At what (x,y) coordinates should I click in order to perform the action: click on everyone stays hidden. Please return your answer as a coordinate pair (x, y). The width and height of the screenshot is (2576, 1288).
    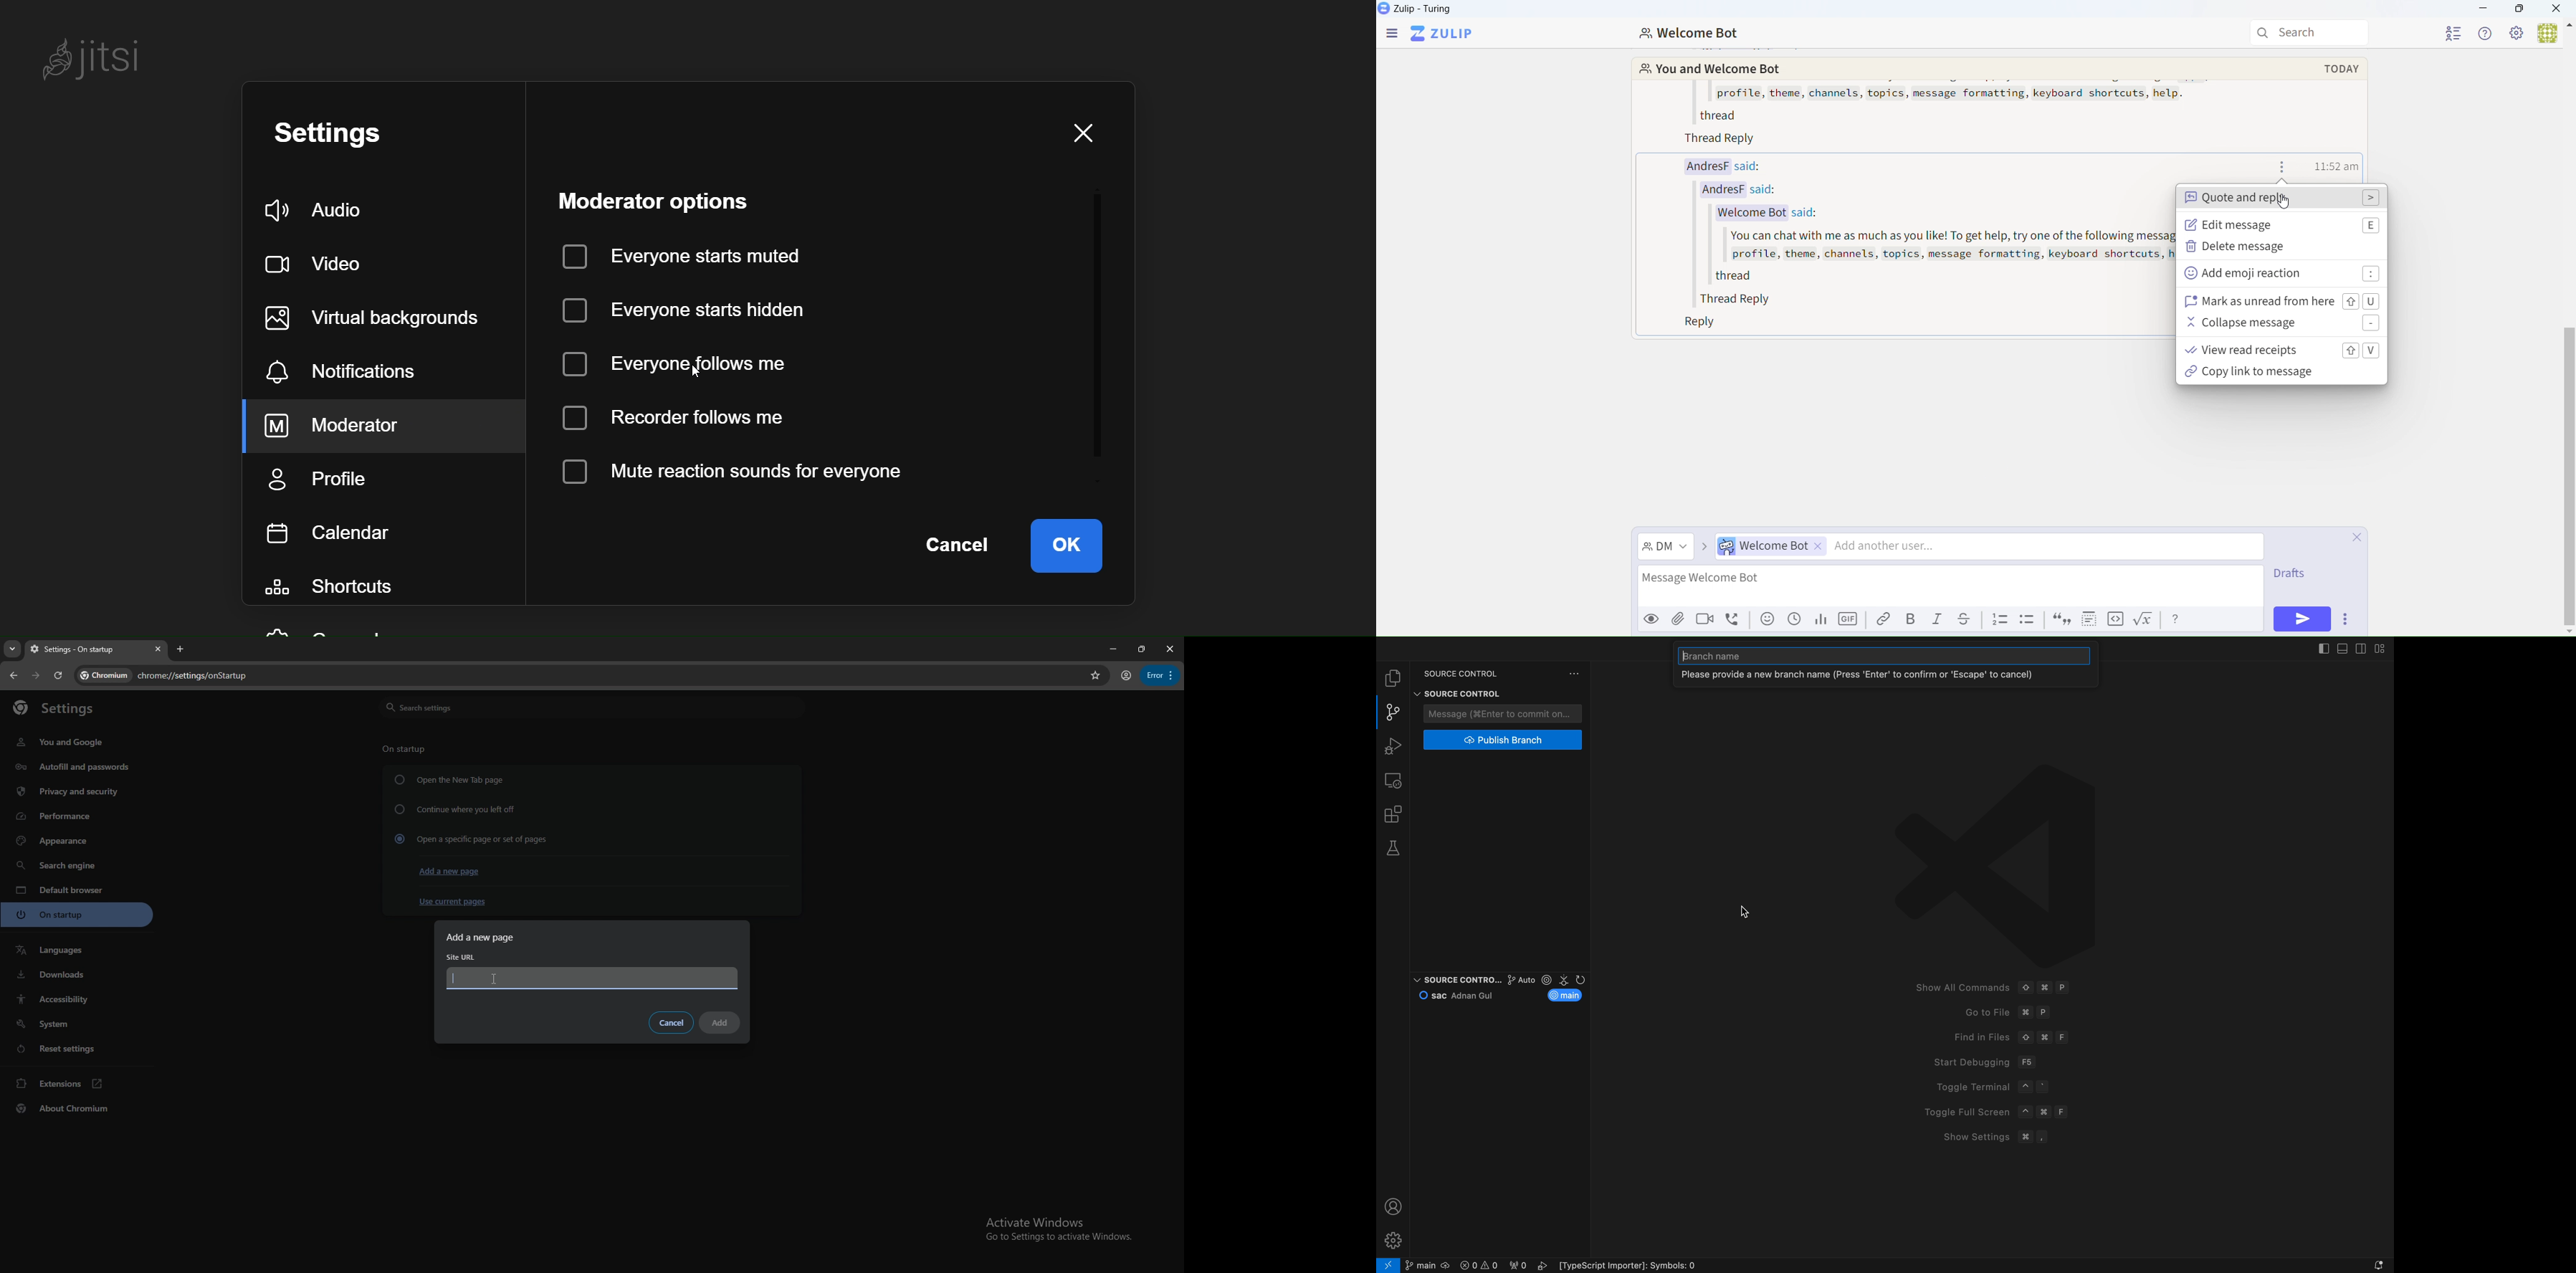
    Looking at the image, I should click on (690, 309).